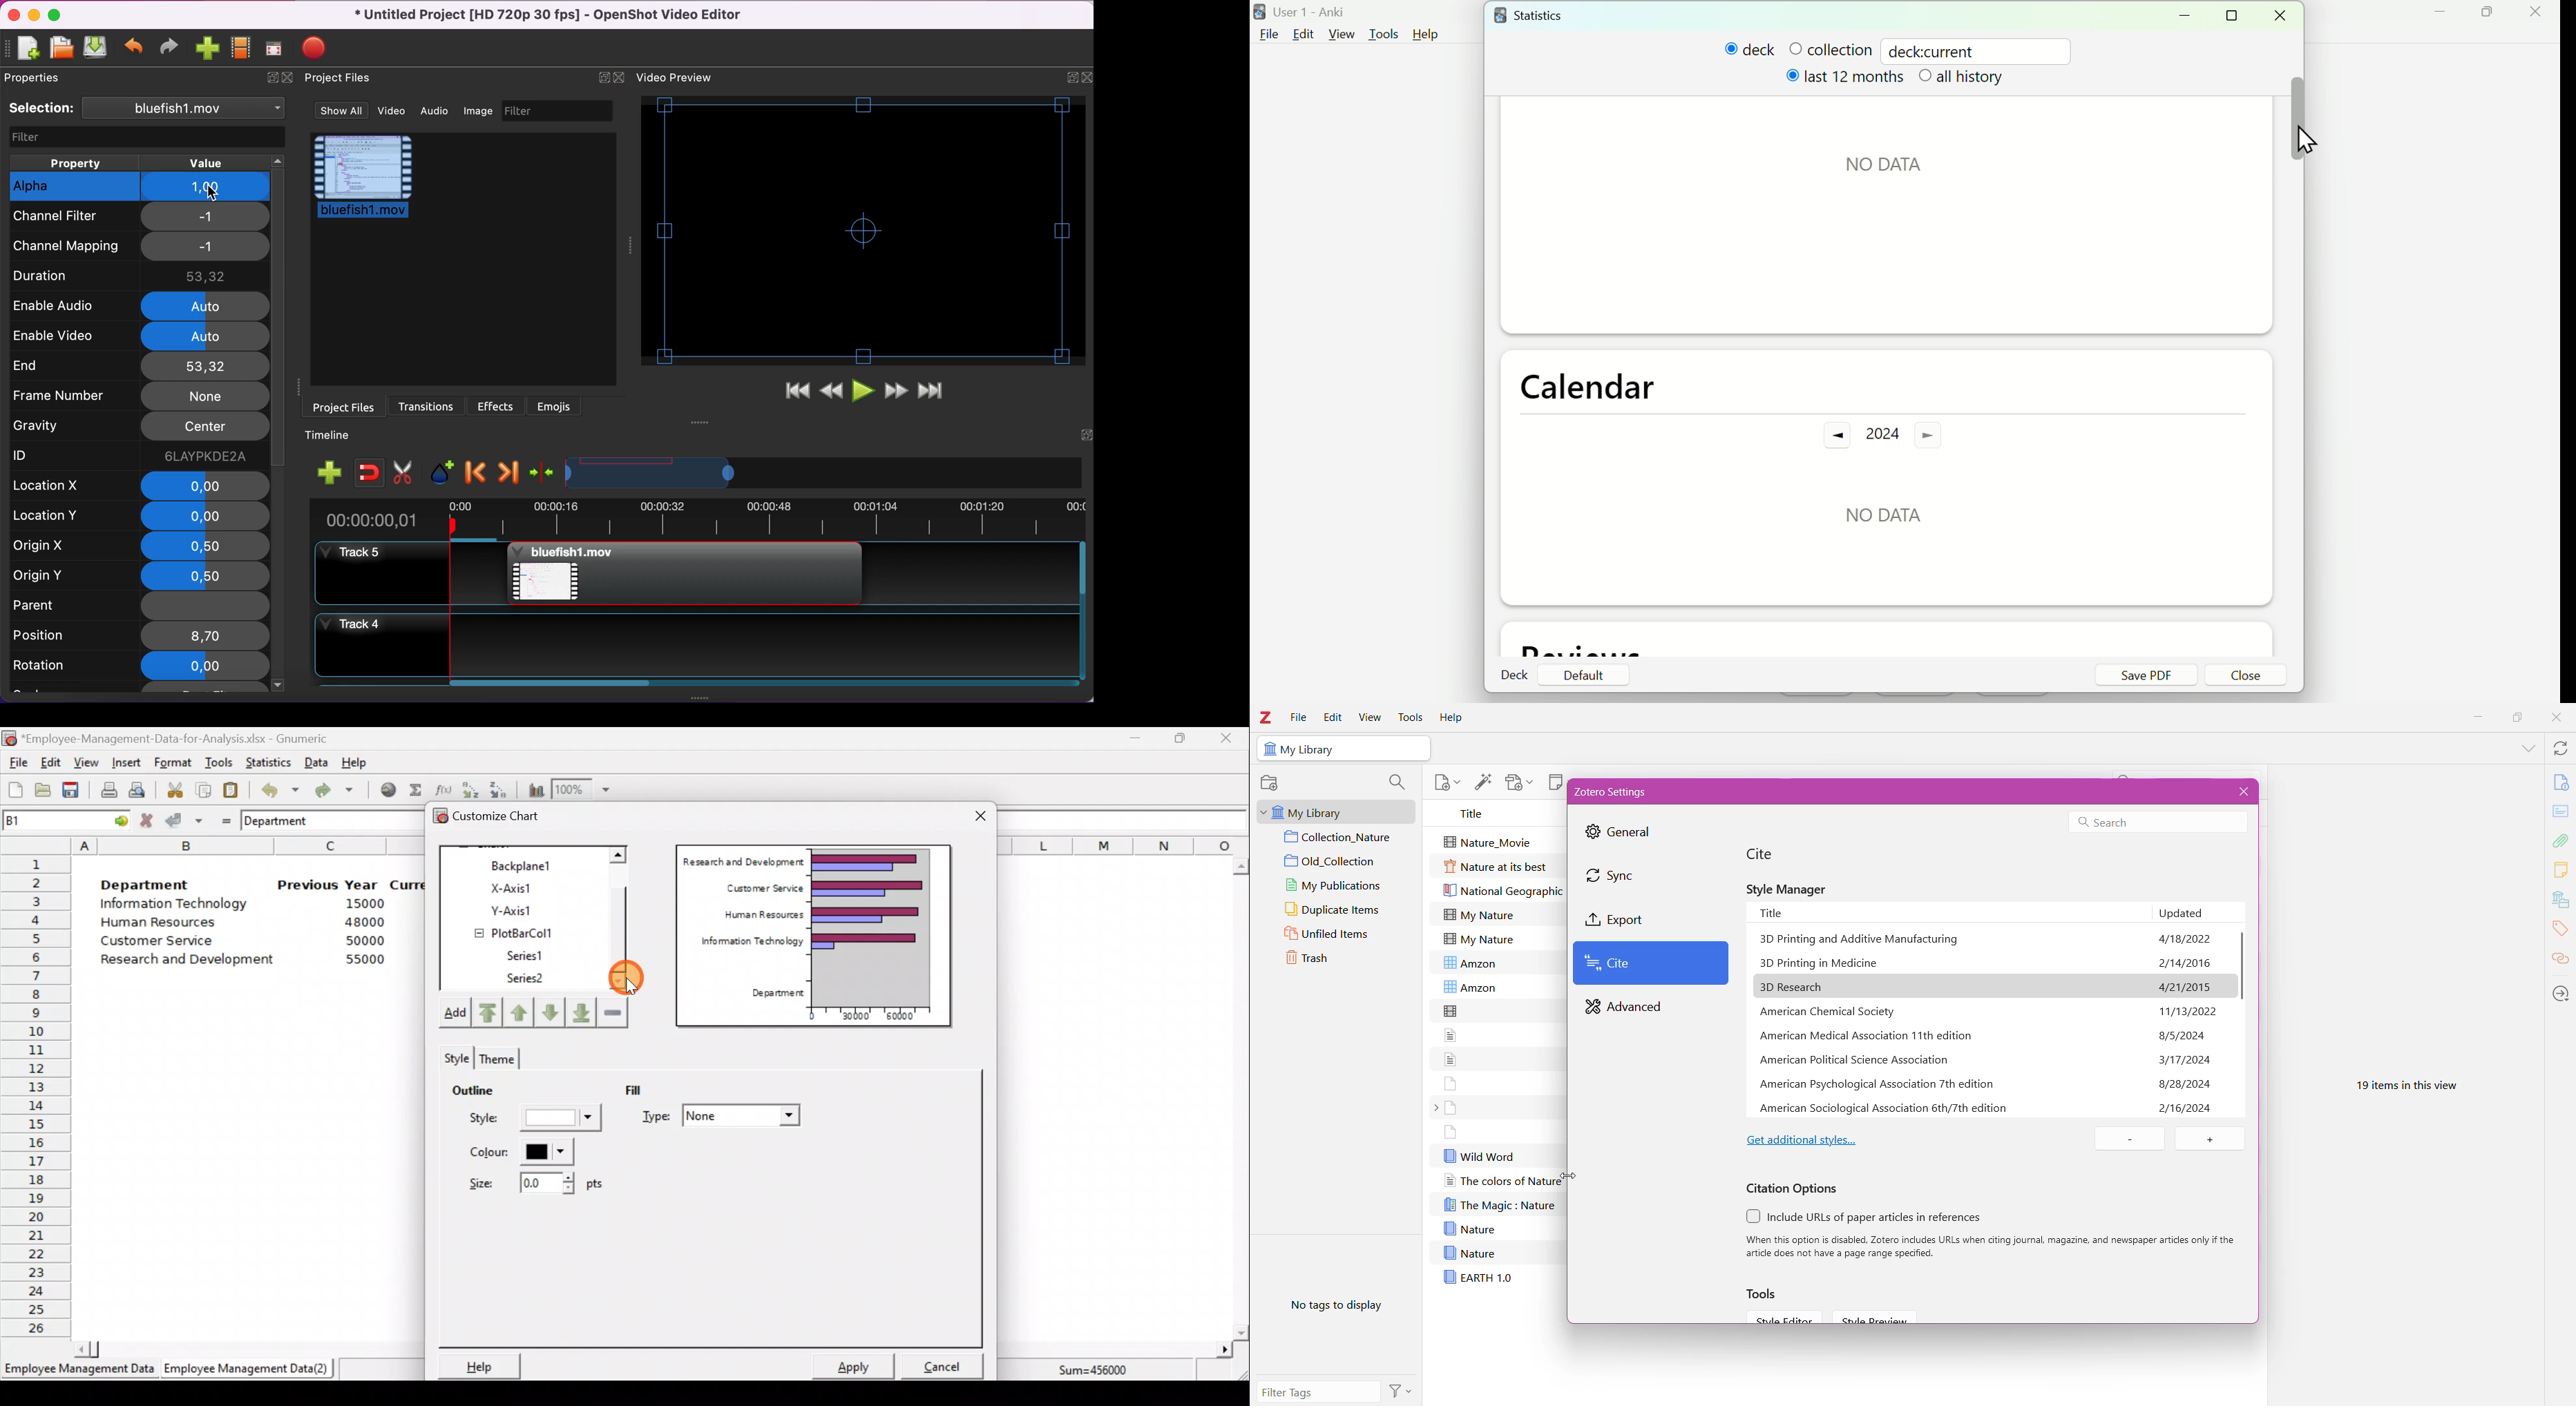 This screenshot has height=1428, width=2576. What do you see at coordinates (266, 761) in the screenshot?
I see `Statistics` at bounding box center [266, 761].